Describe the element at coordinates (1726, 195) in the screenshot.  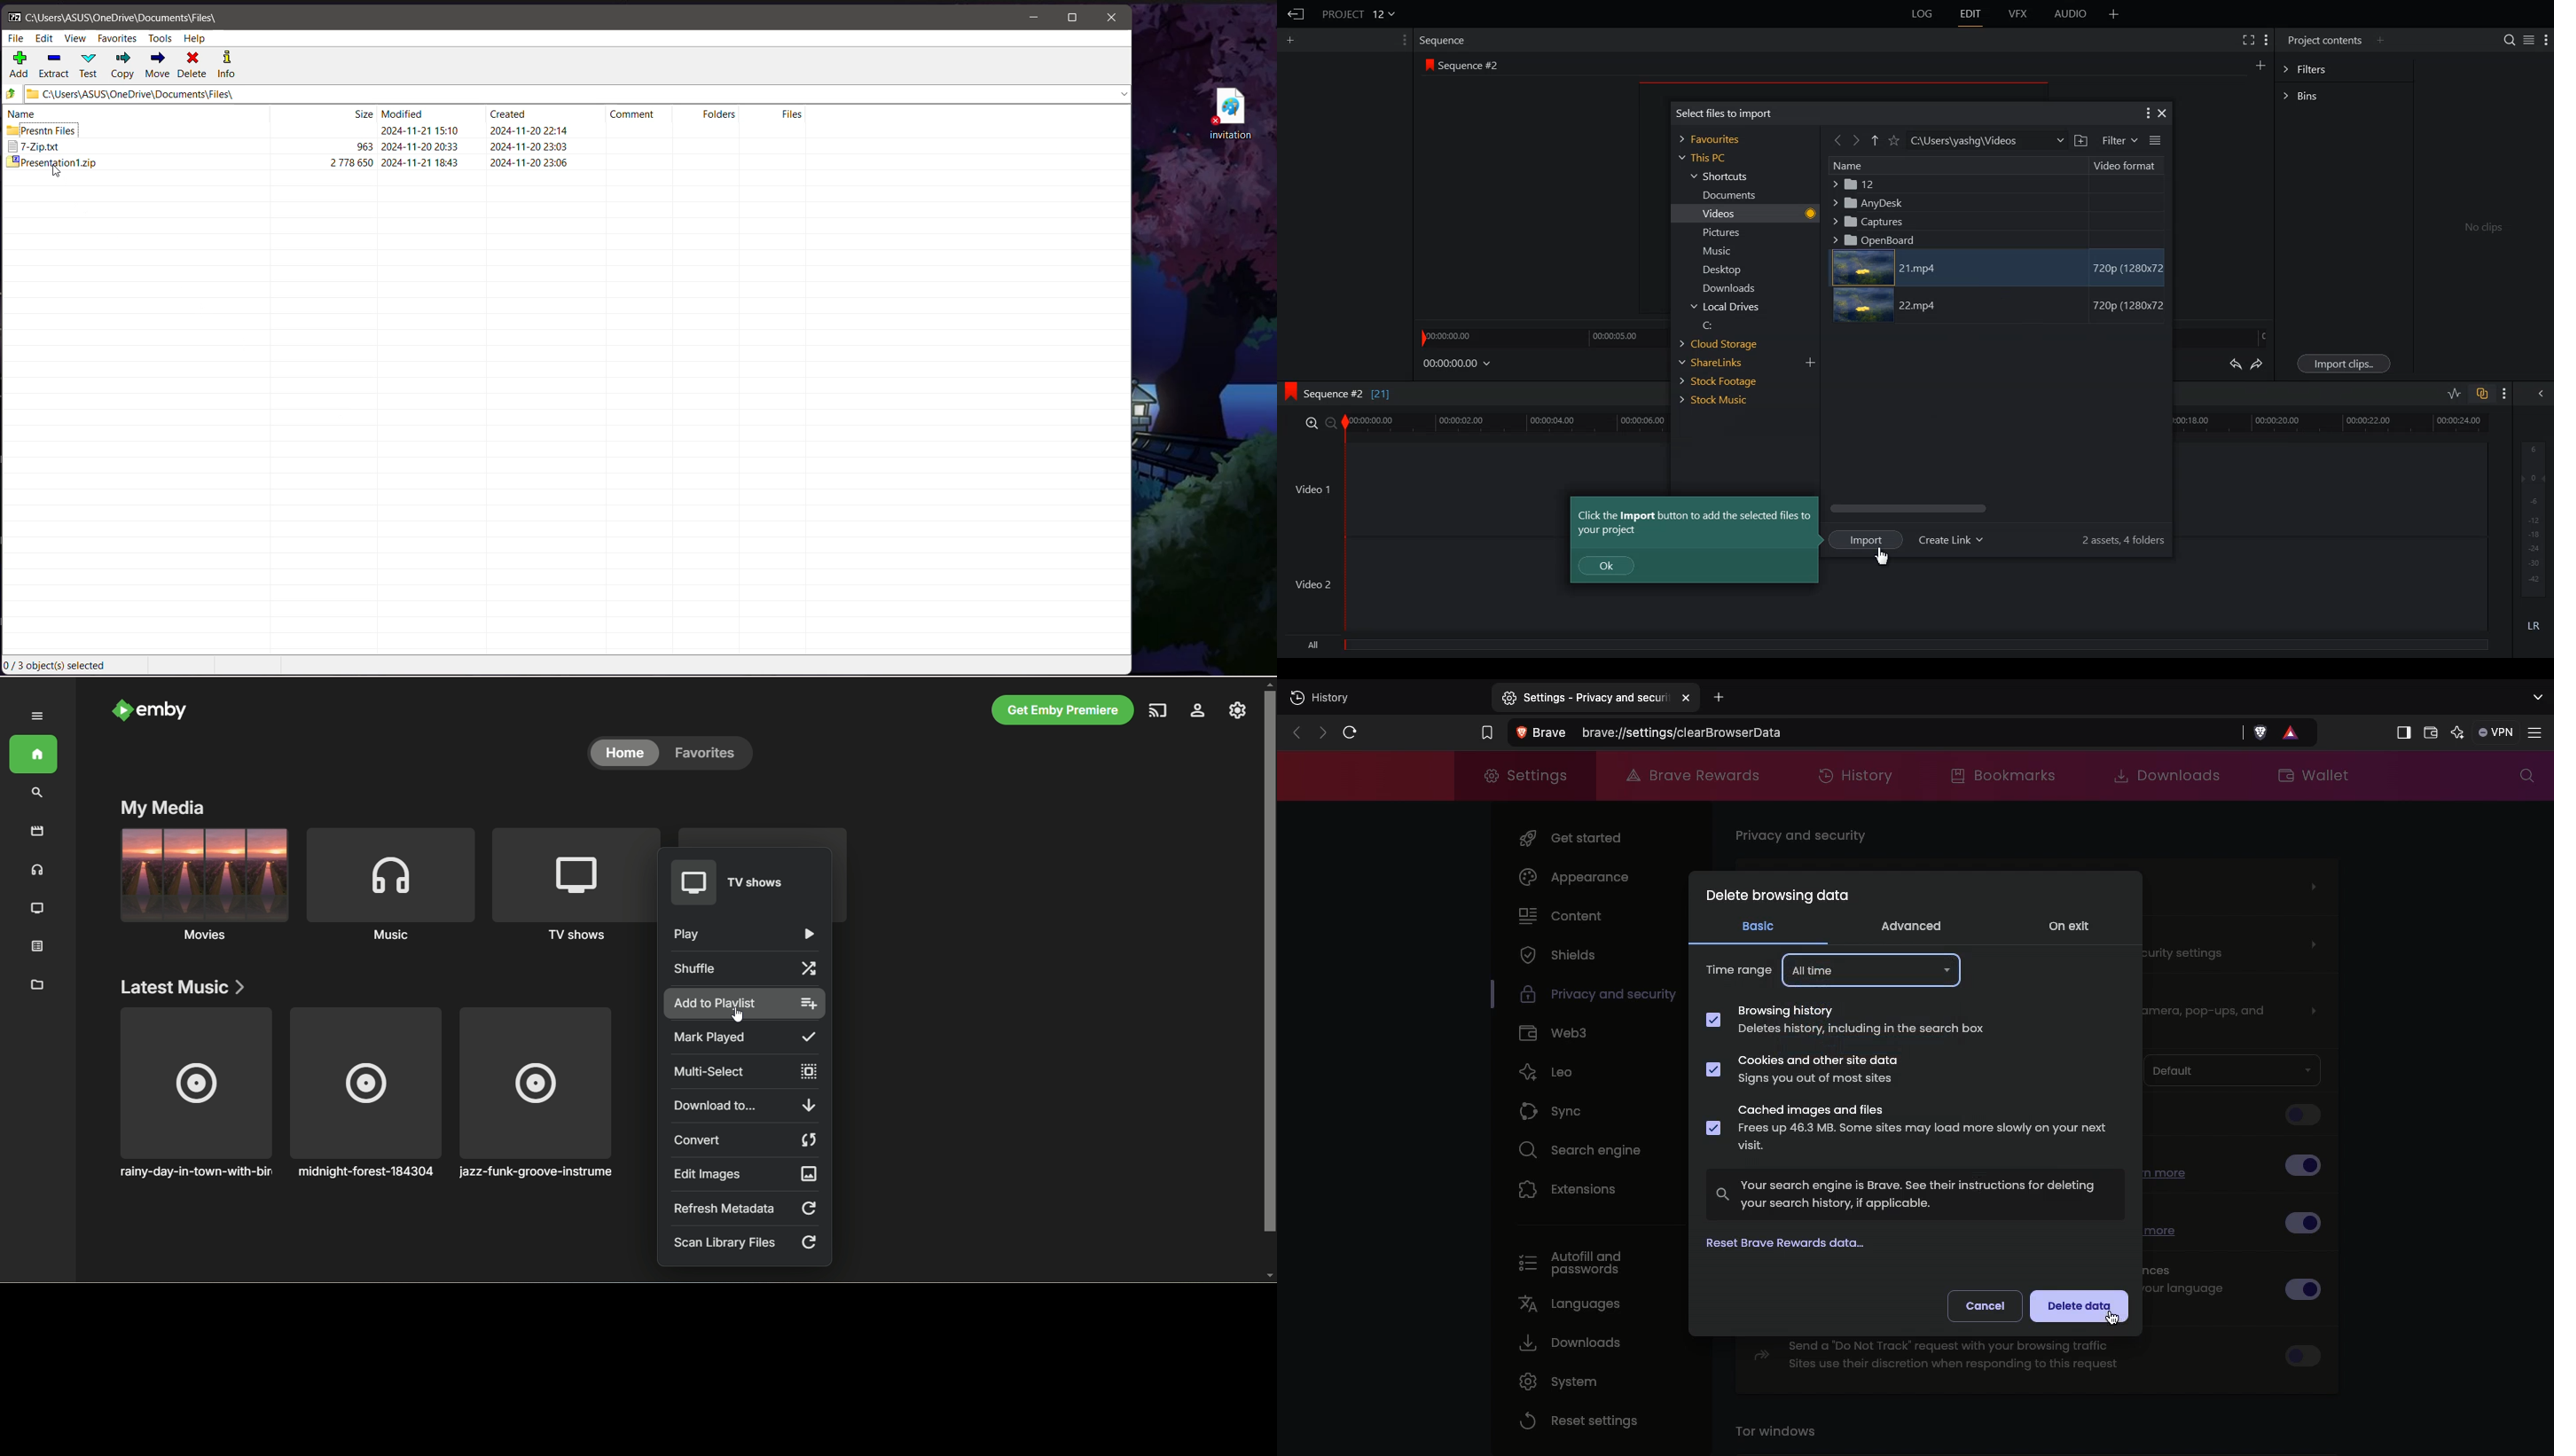
I see `Documents` at that location.